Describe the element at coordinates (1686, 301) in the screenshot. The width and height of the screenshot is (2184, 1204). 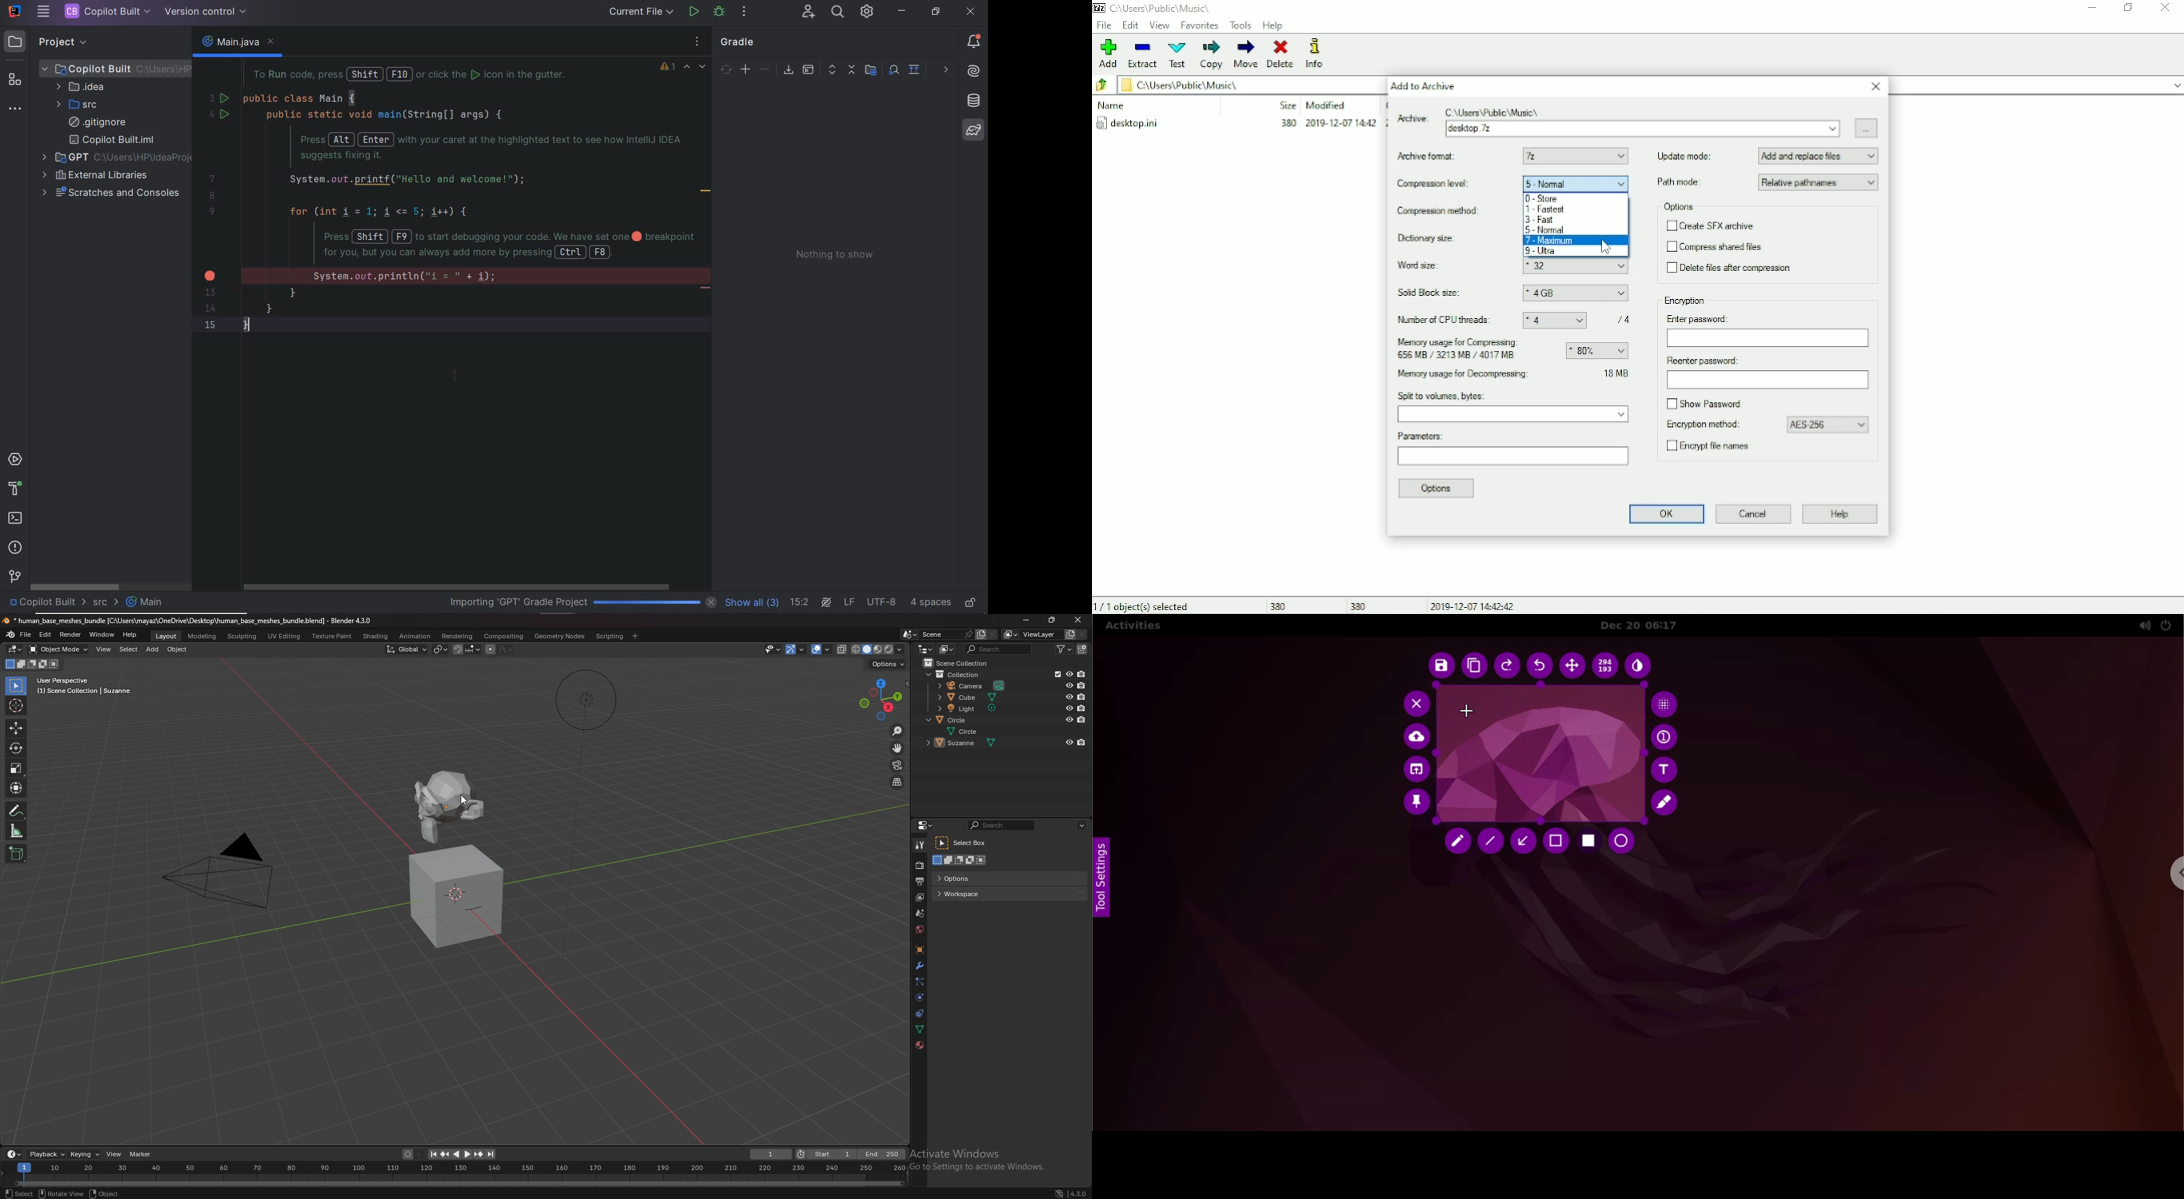
I see `Encryption` at that location.